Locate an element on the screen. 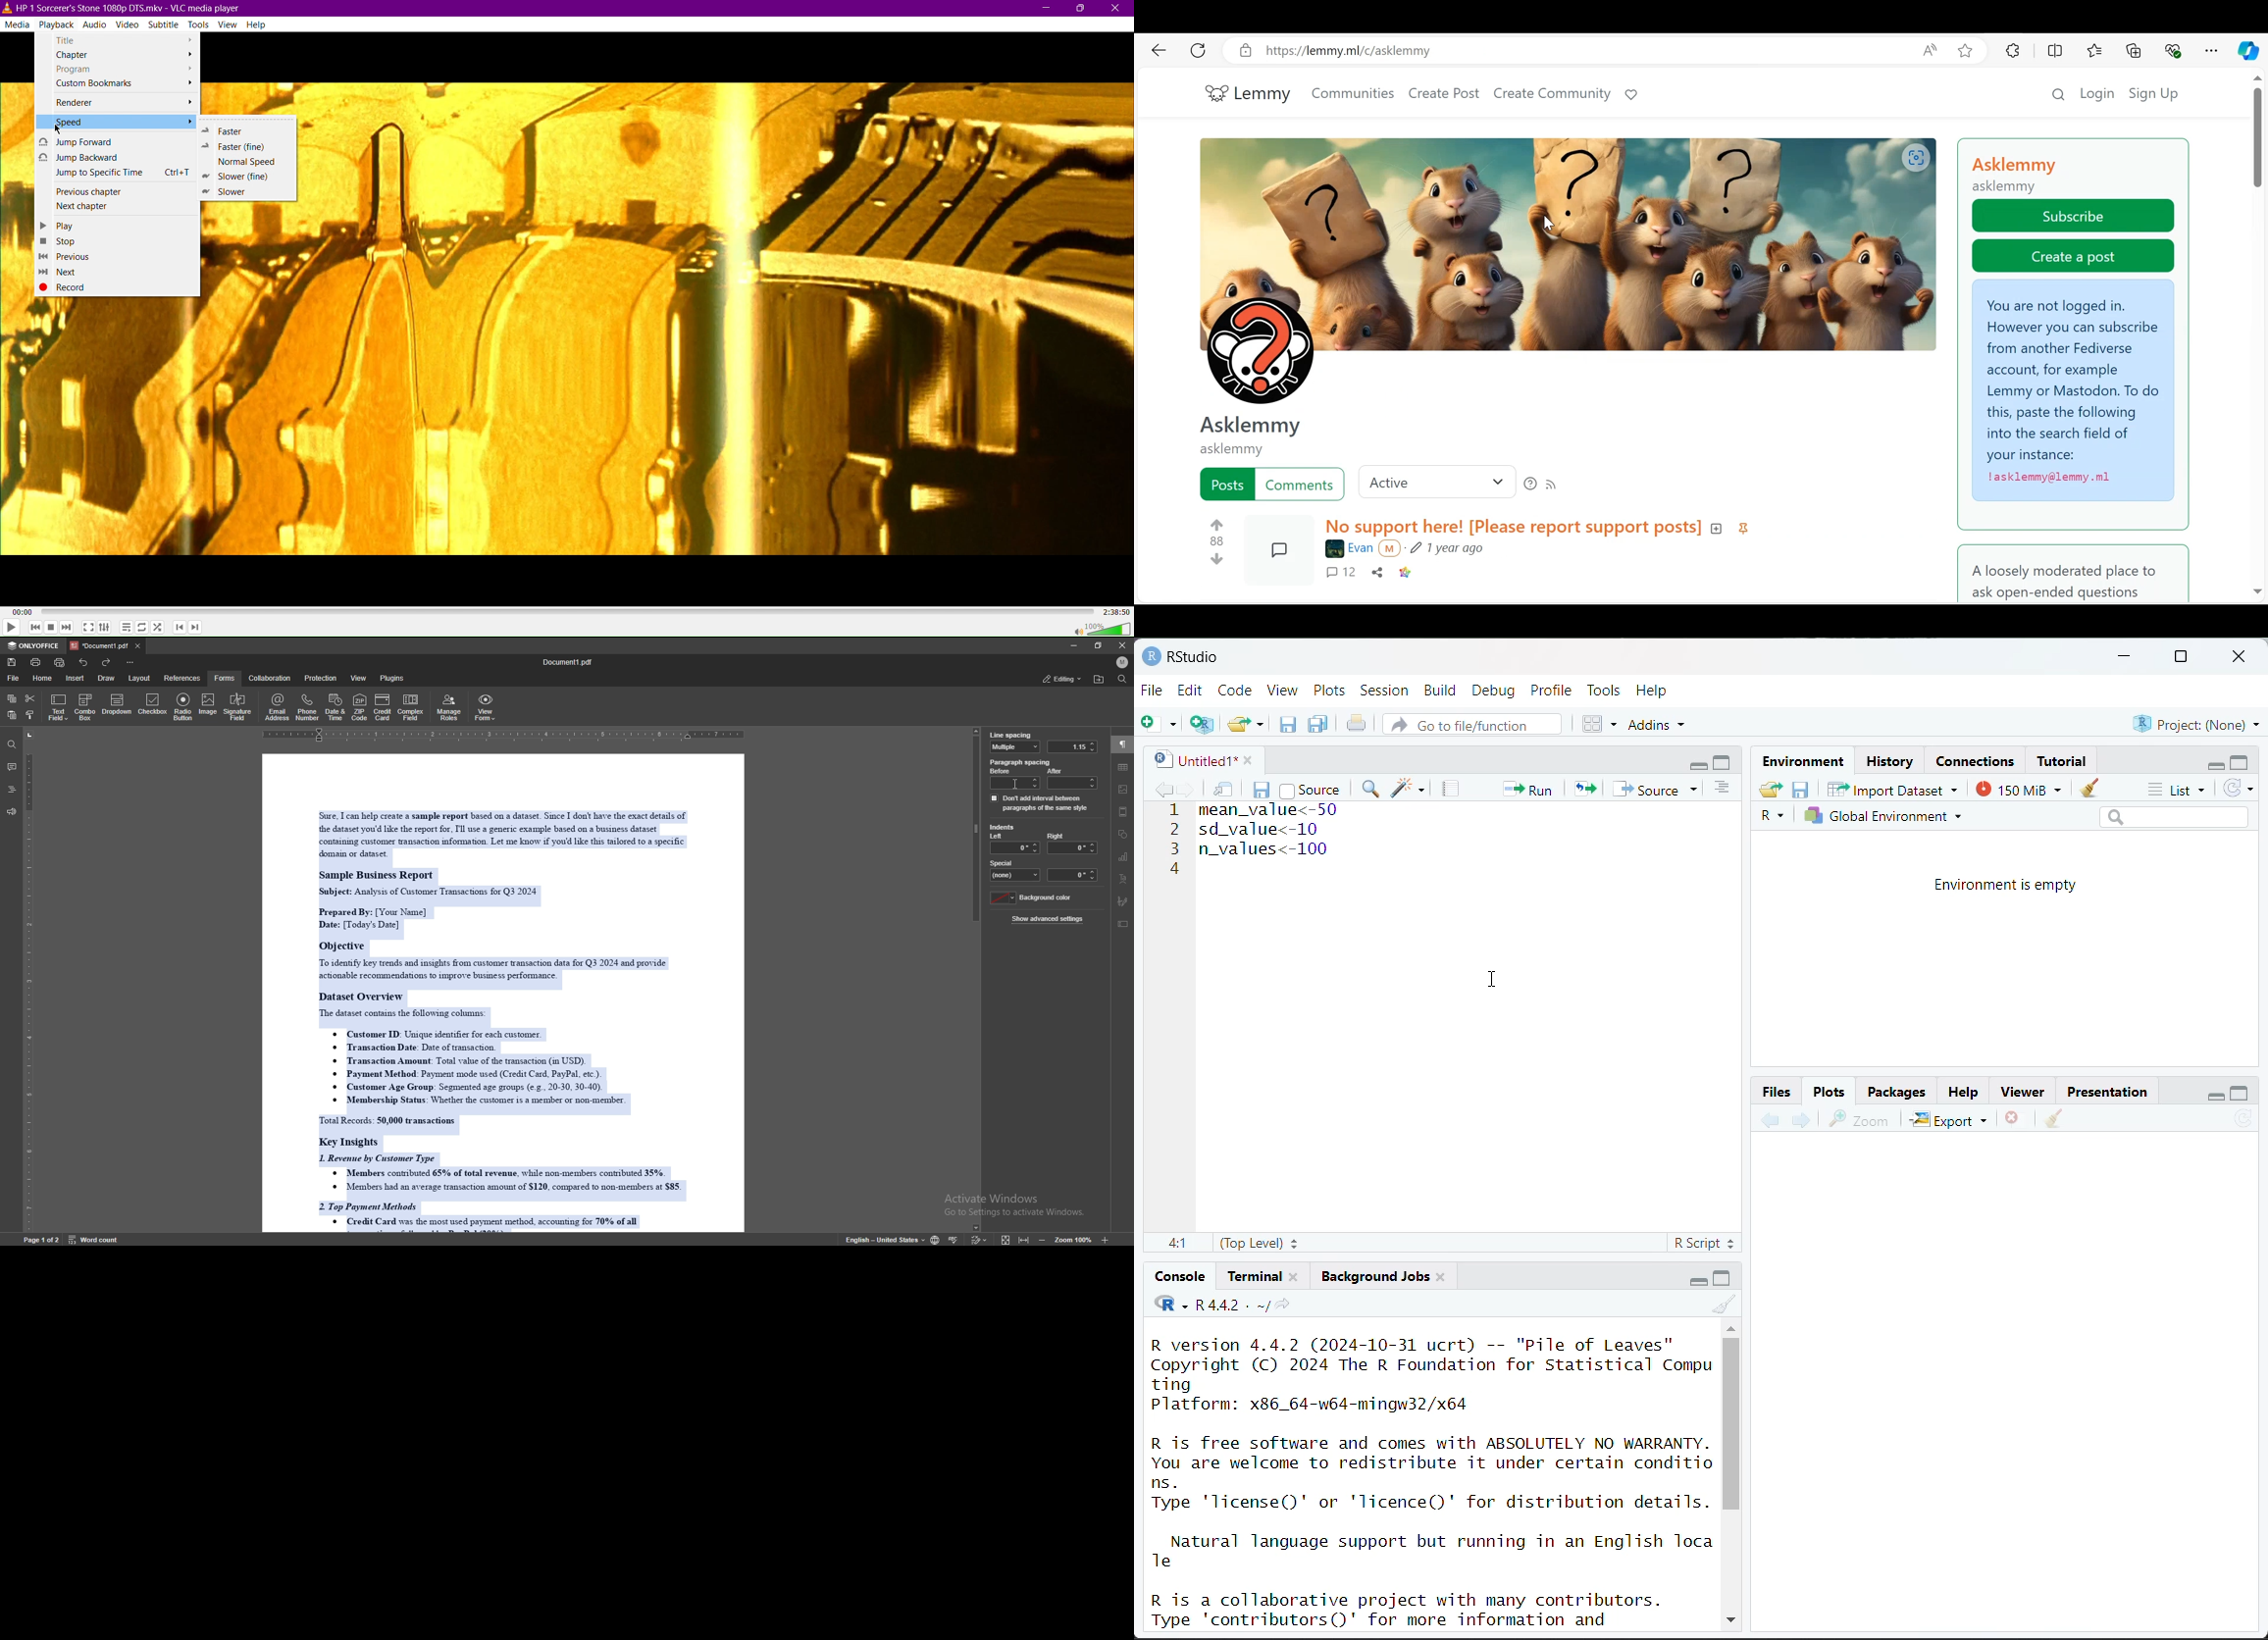 The height and width of the screenshot is (1652, 2268). remove the current plot is located at coordinates (2013, 1121).